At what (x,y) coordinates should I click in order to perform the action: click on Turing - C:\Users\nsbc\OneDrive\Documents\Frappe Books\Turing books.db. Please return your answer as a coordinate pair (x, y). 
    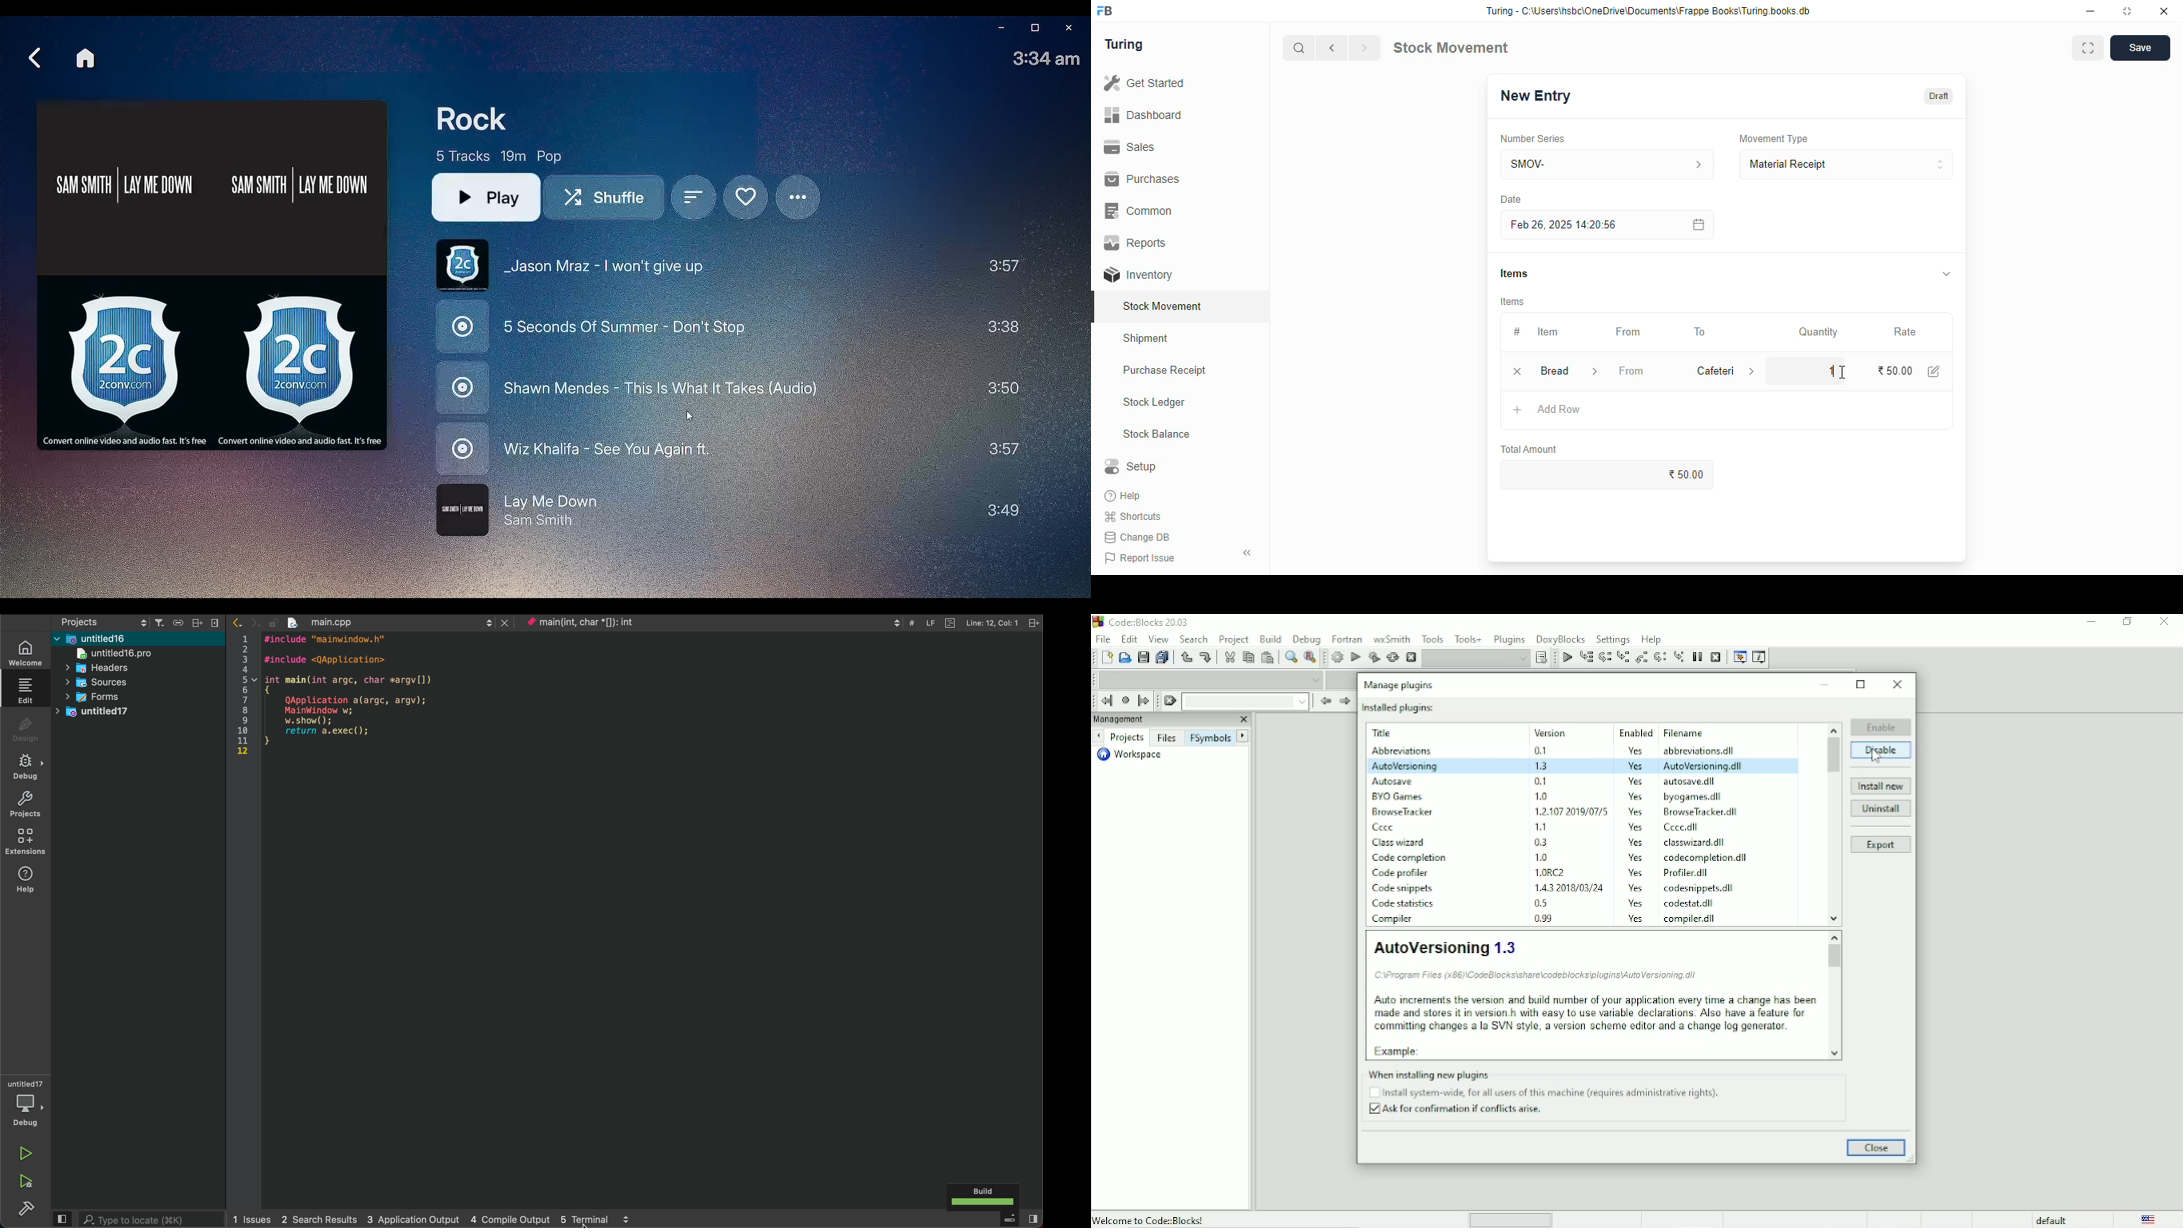
    Looking at the image, I should click on (1649, 11).